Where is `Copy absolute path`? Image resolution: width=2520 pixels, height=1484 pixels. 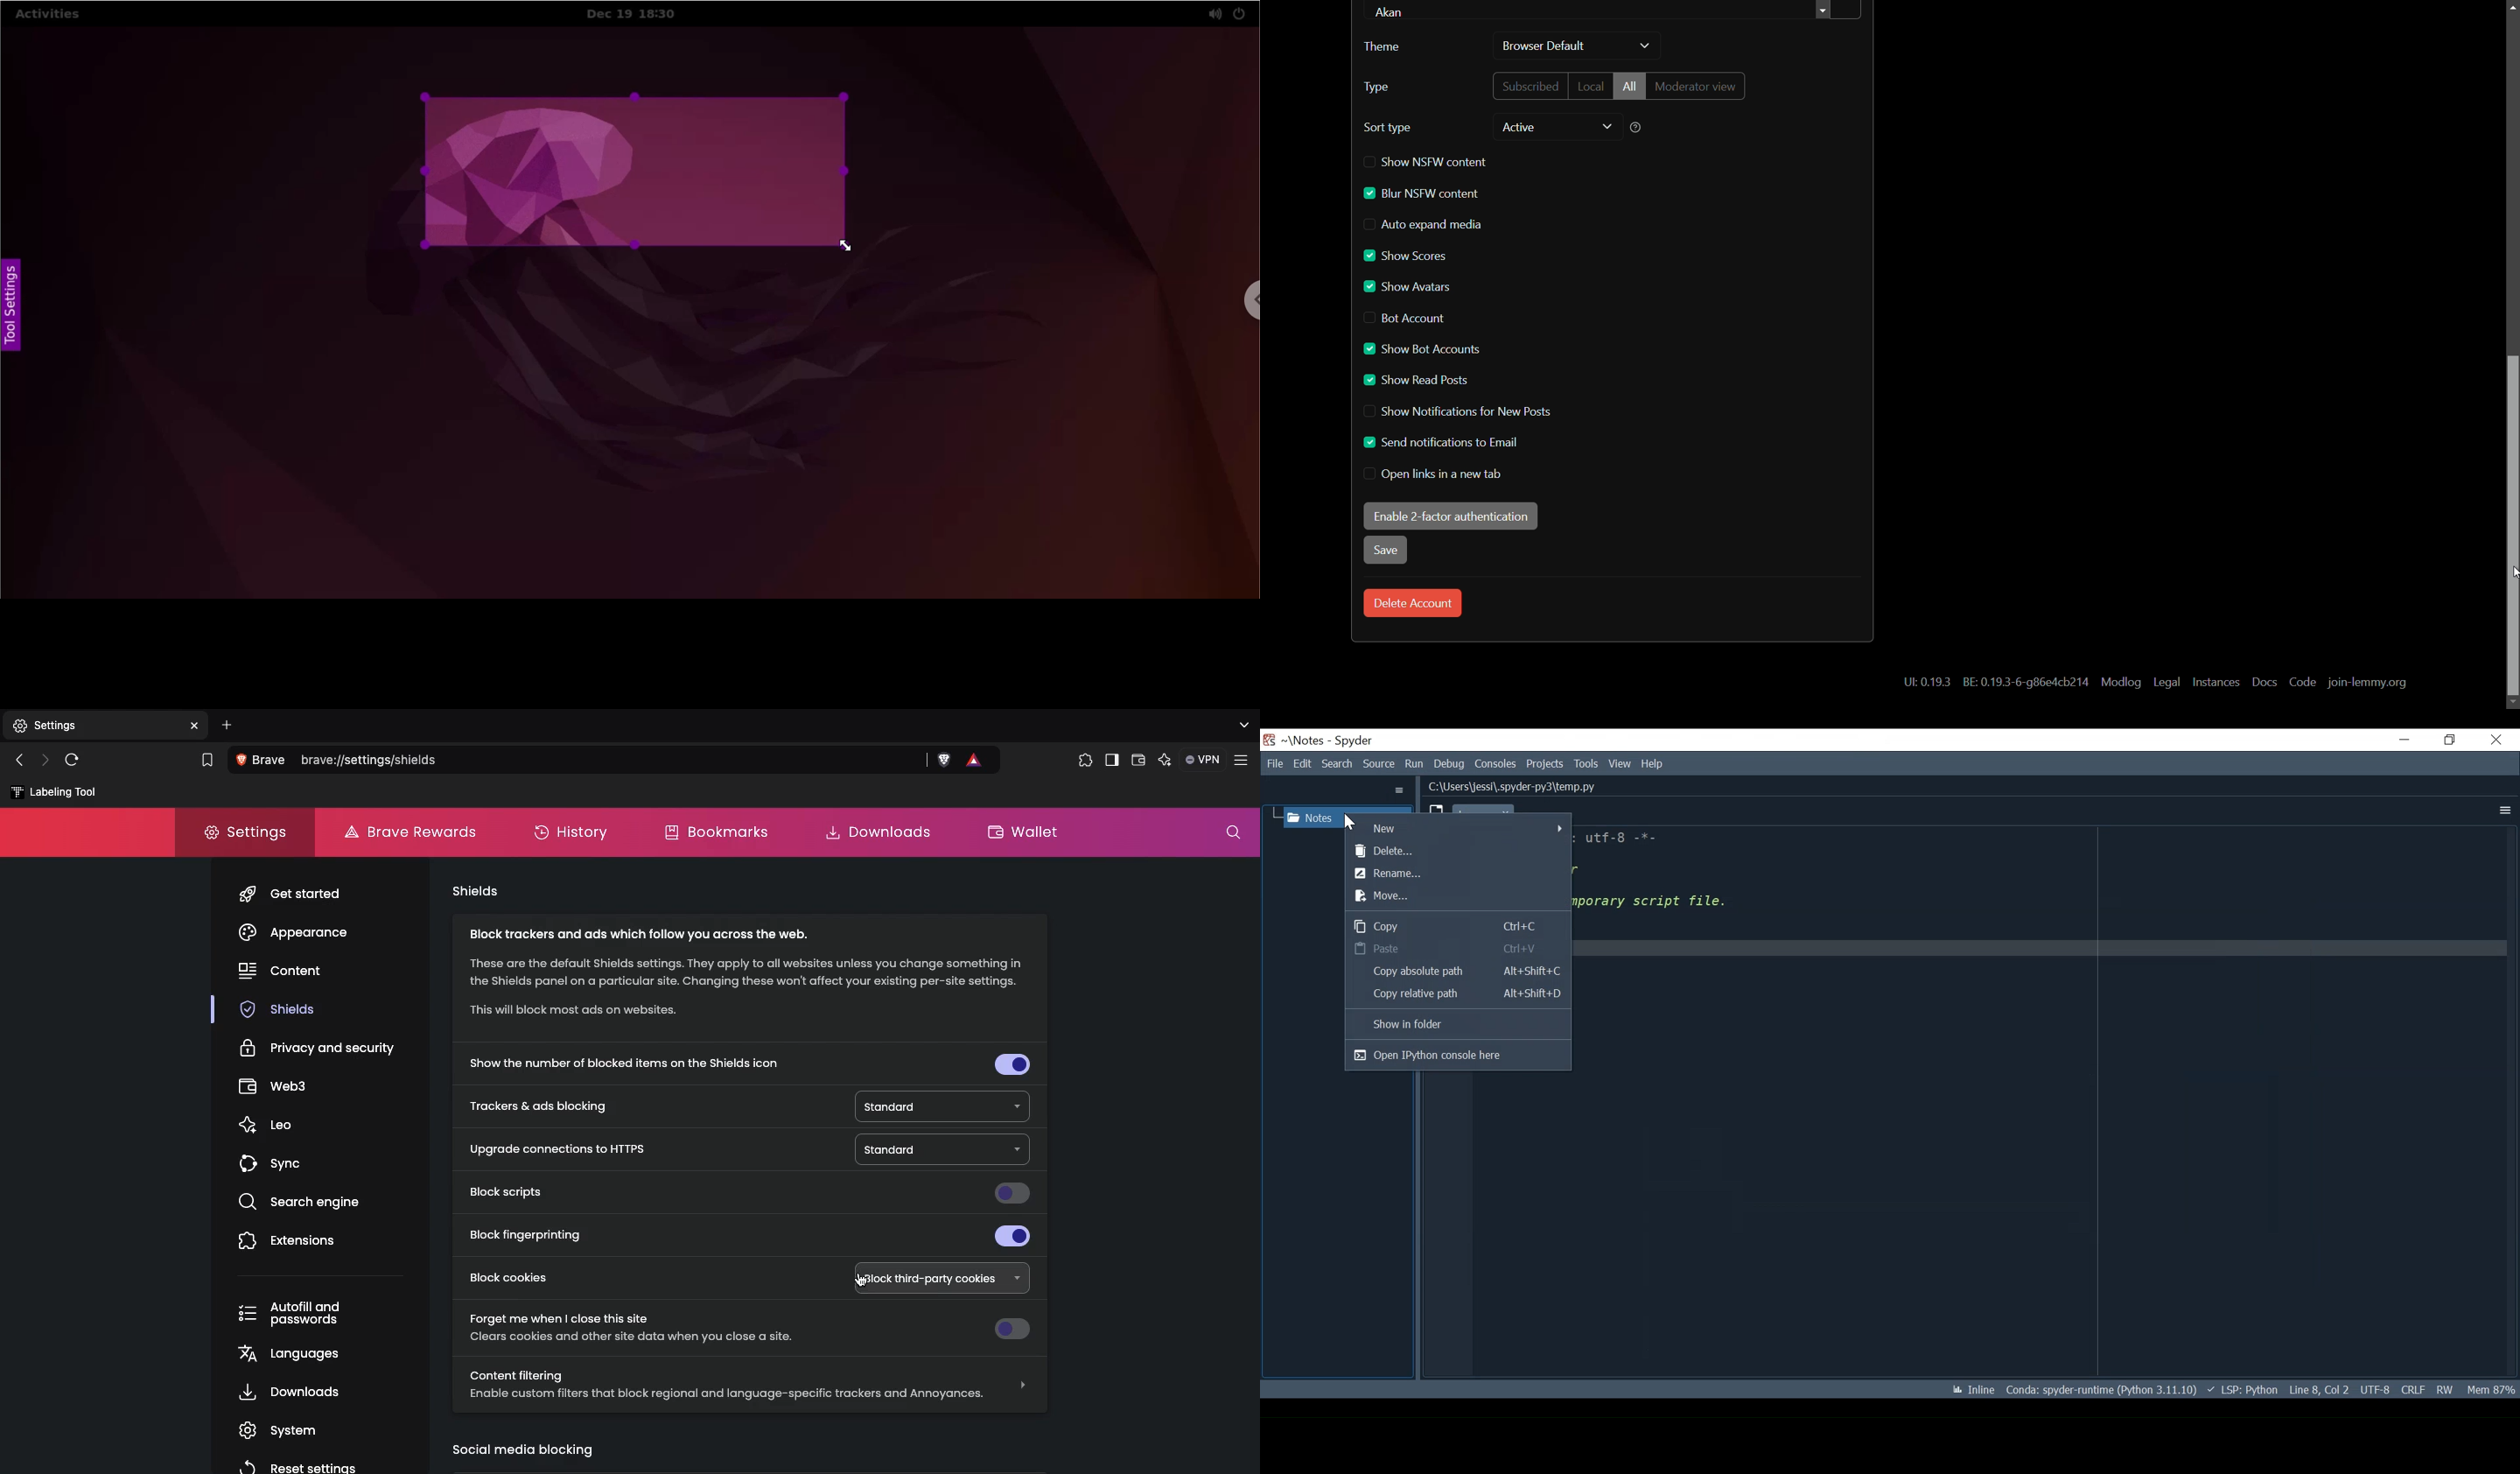
Copy absolute path is located at coordinates (1456, 972).